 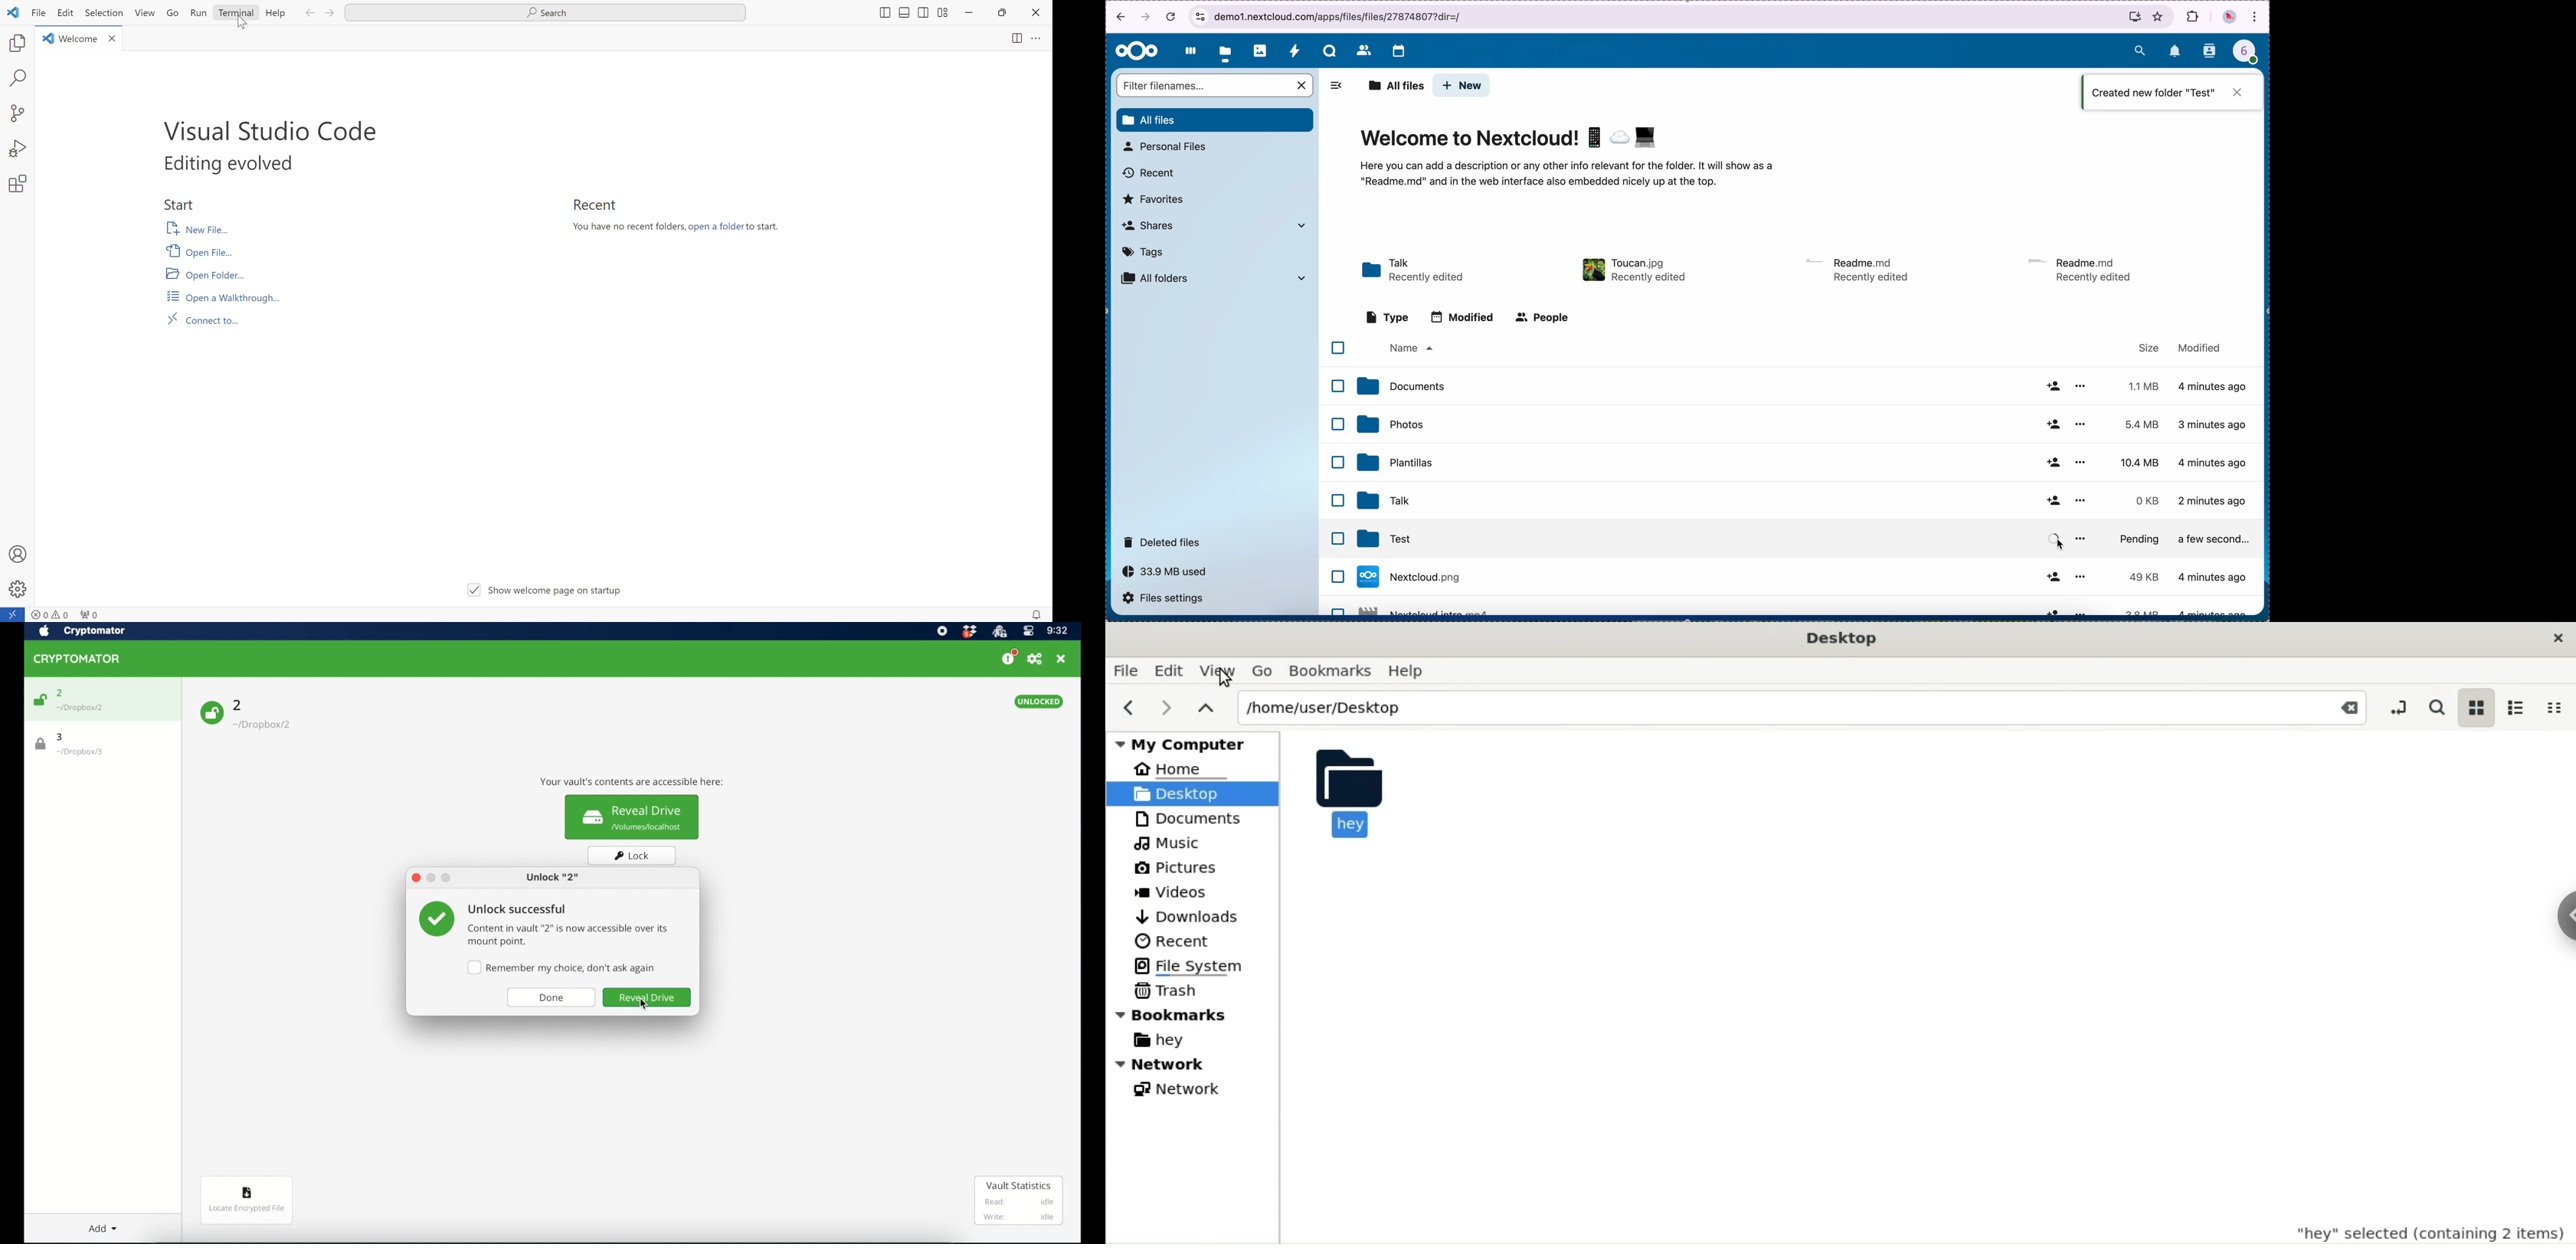 I want to click on profile picture, so click(x=2230, y=18).